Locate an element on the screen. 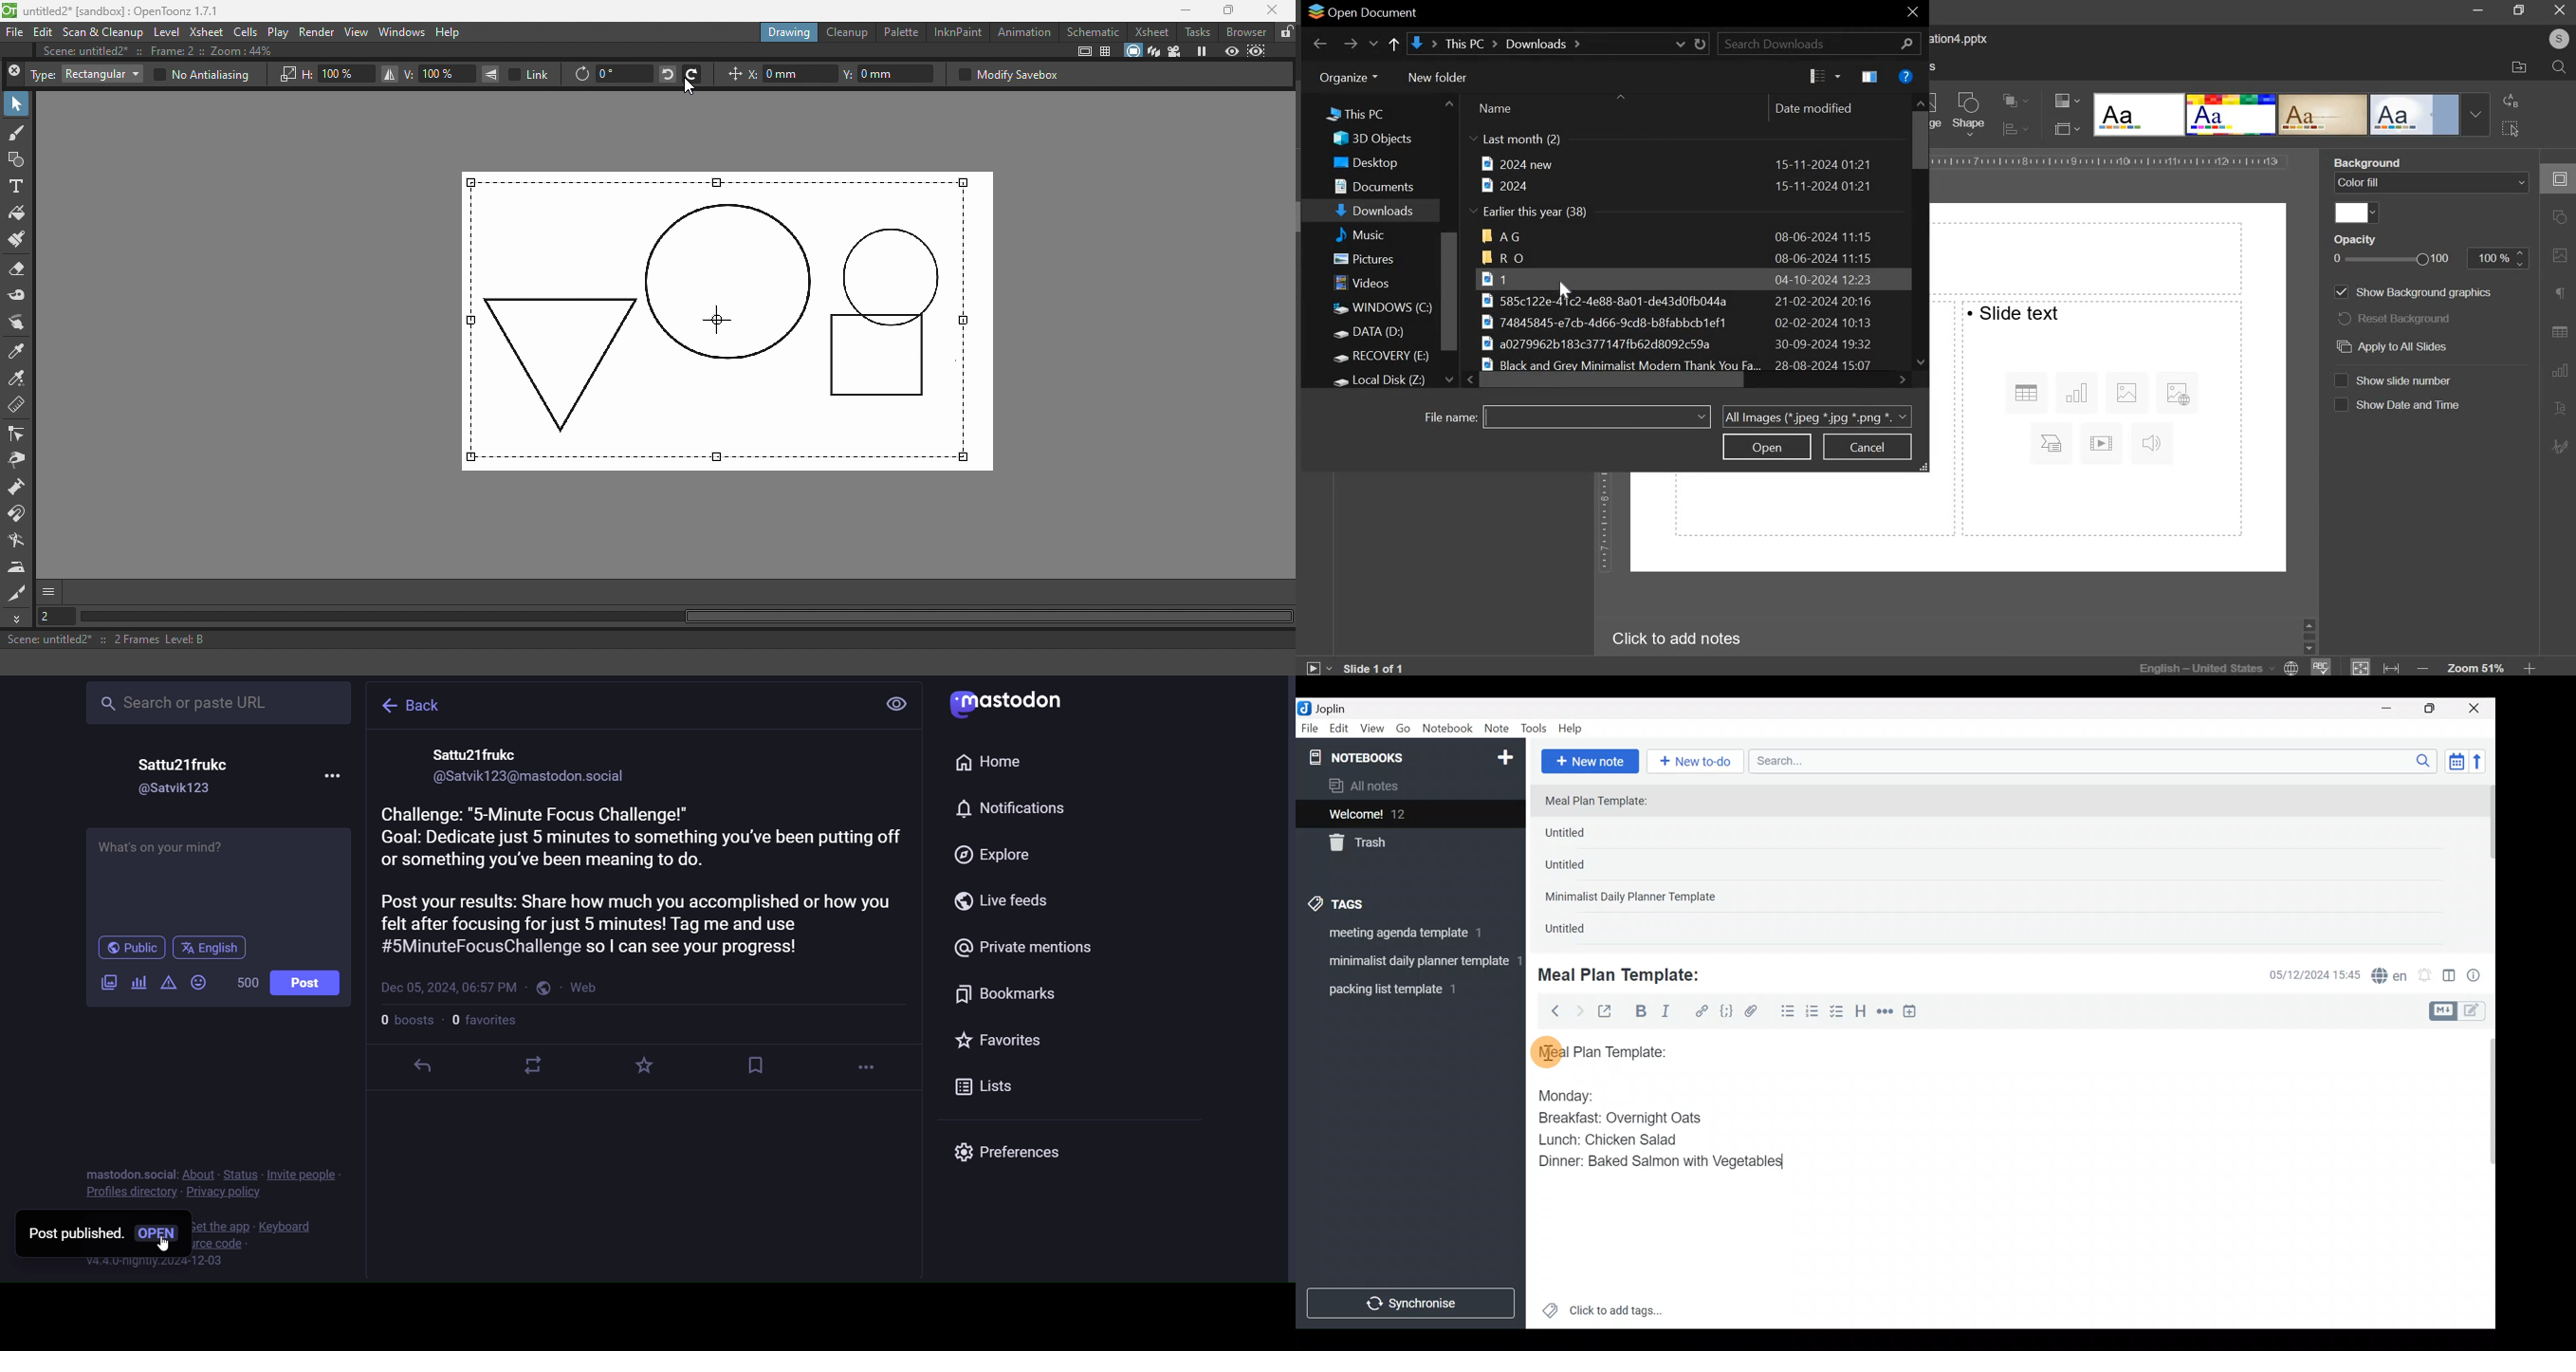  right side segment is located at coordinates (2104, 447).